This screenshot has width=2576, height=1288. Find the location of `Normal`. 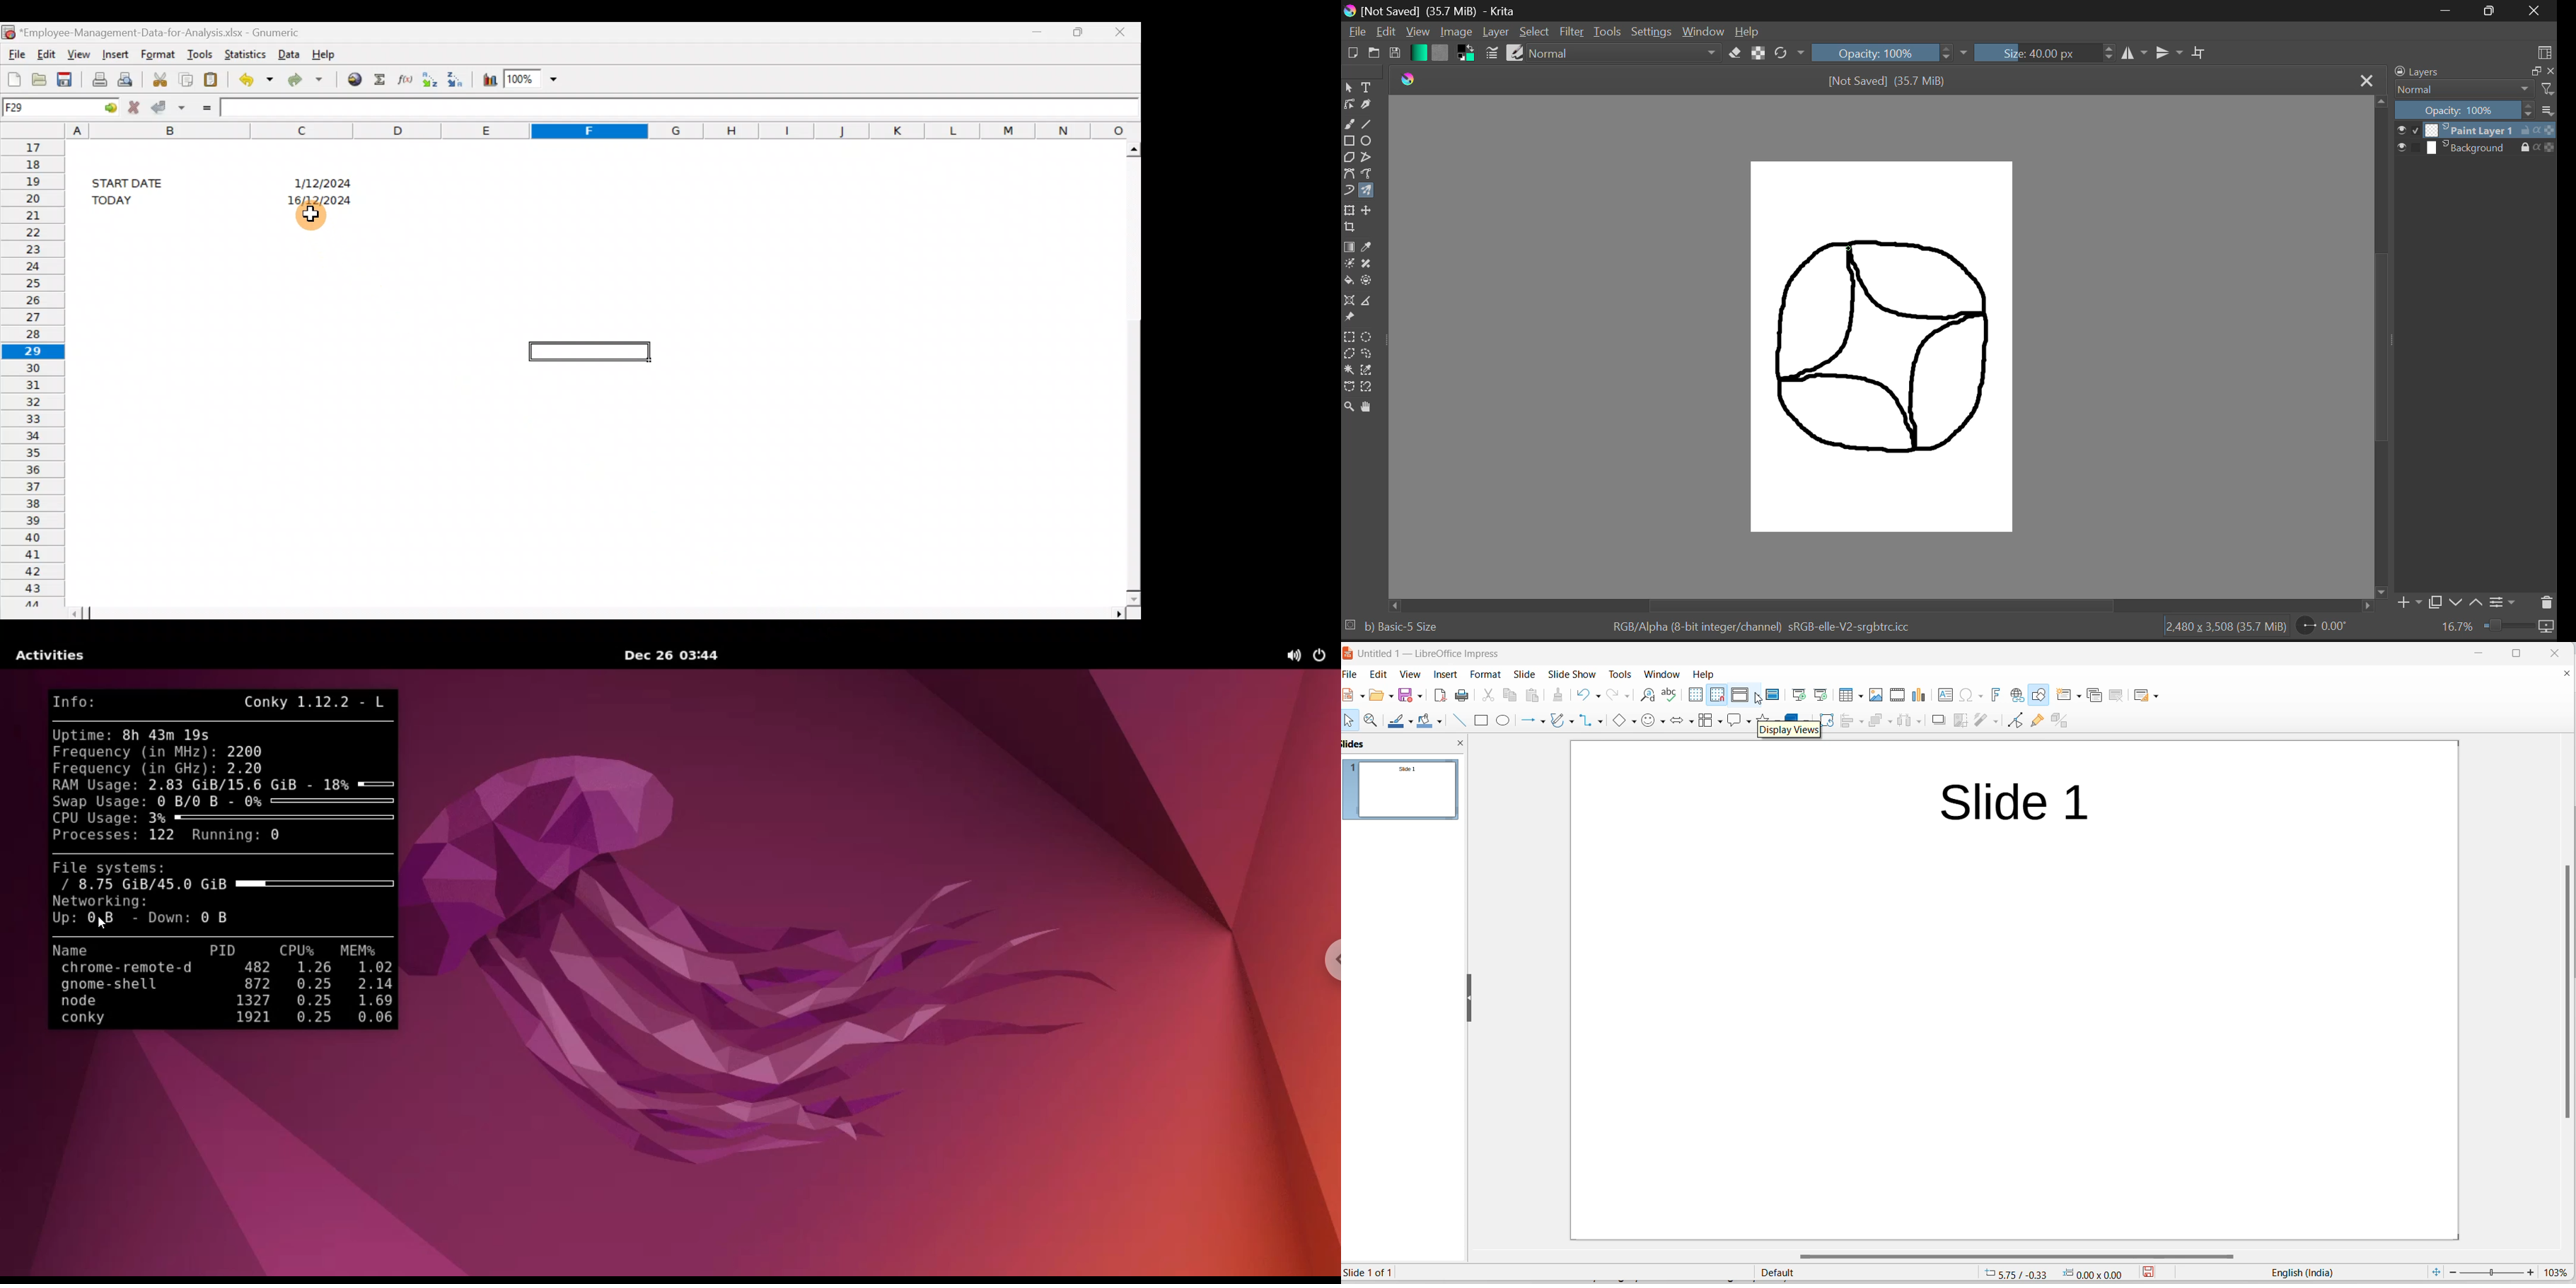

Normal is located at coordinates (2461, 90).